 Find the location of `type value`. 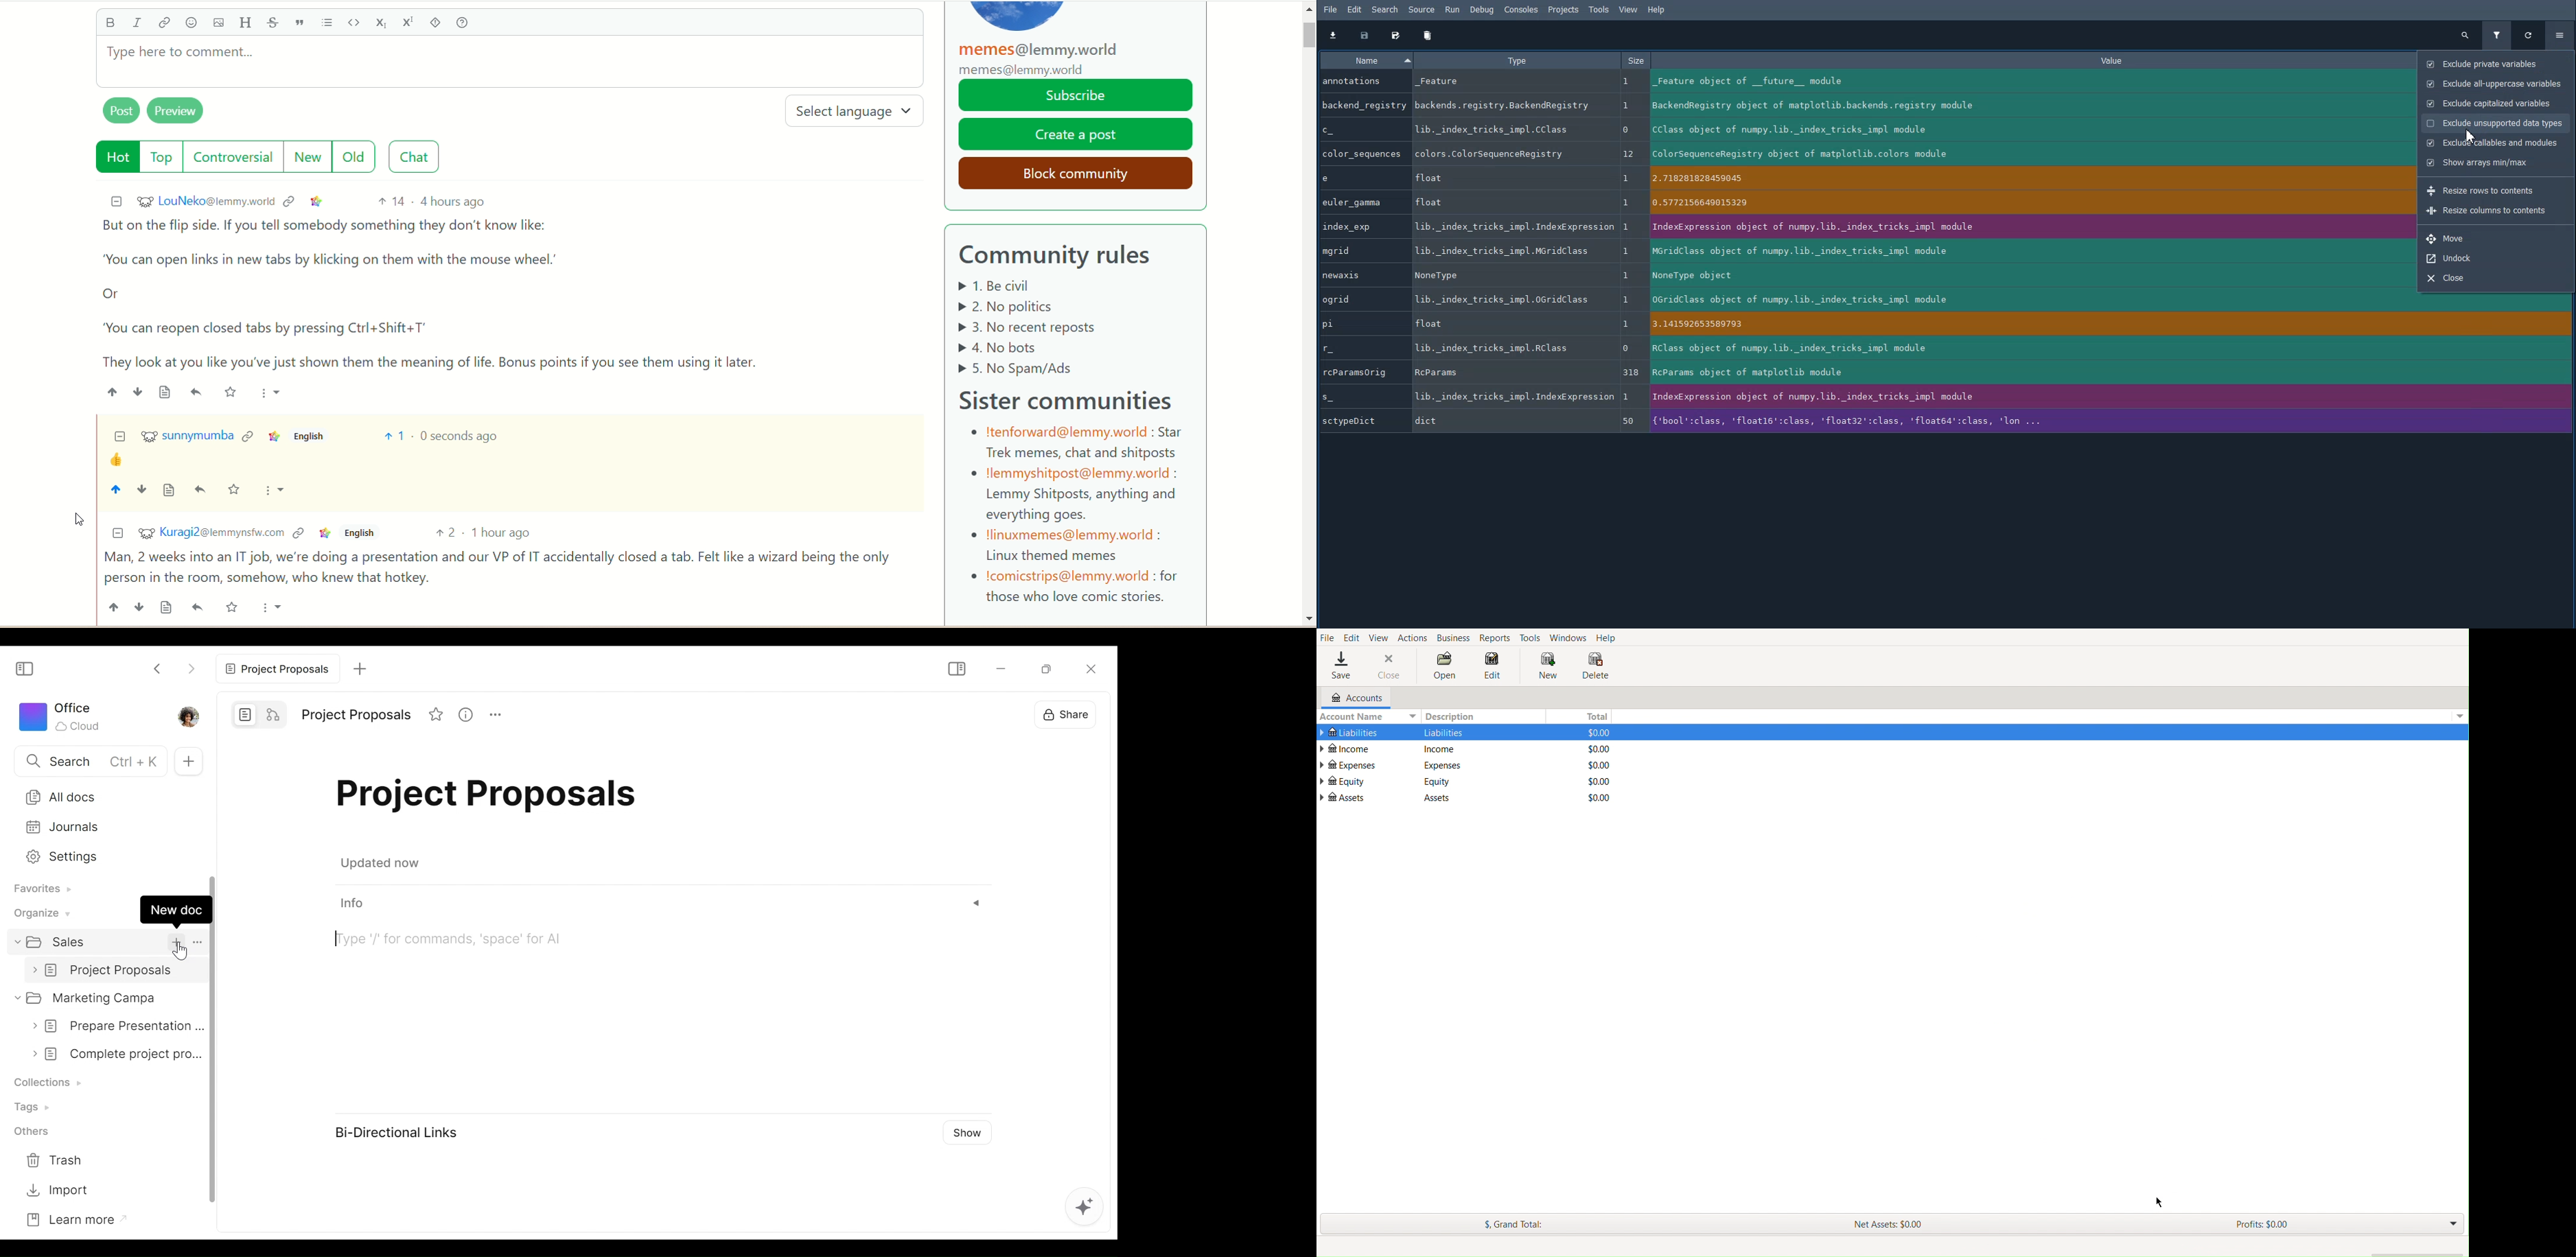

type value is located at coordinates (1505, 85).